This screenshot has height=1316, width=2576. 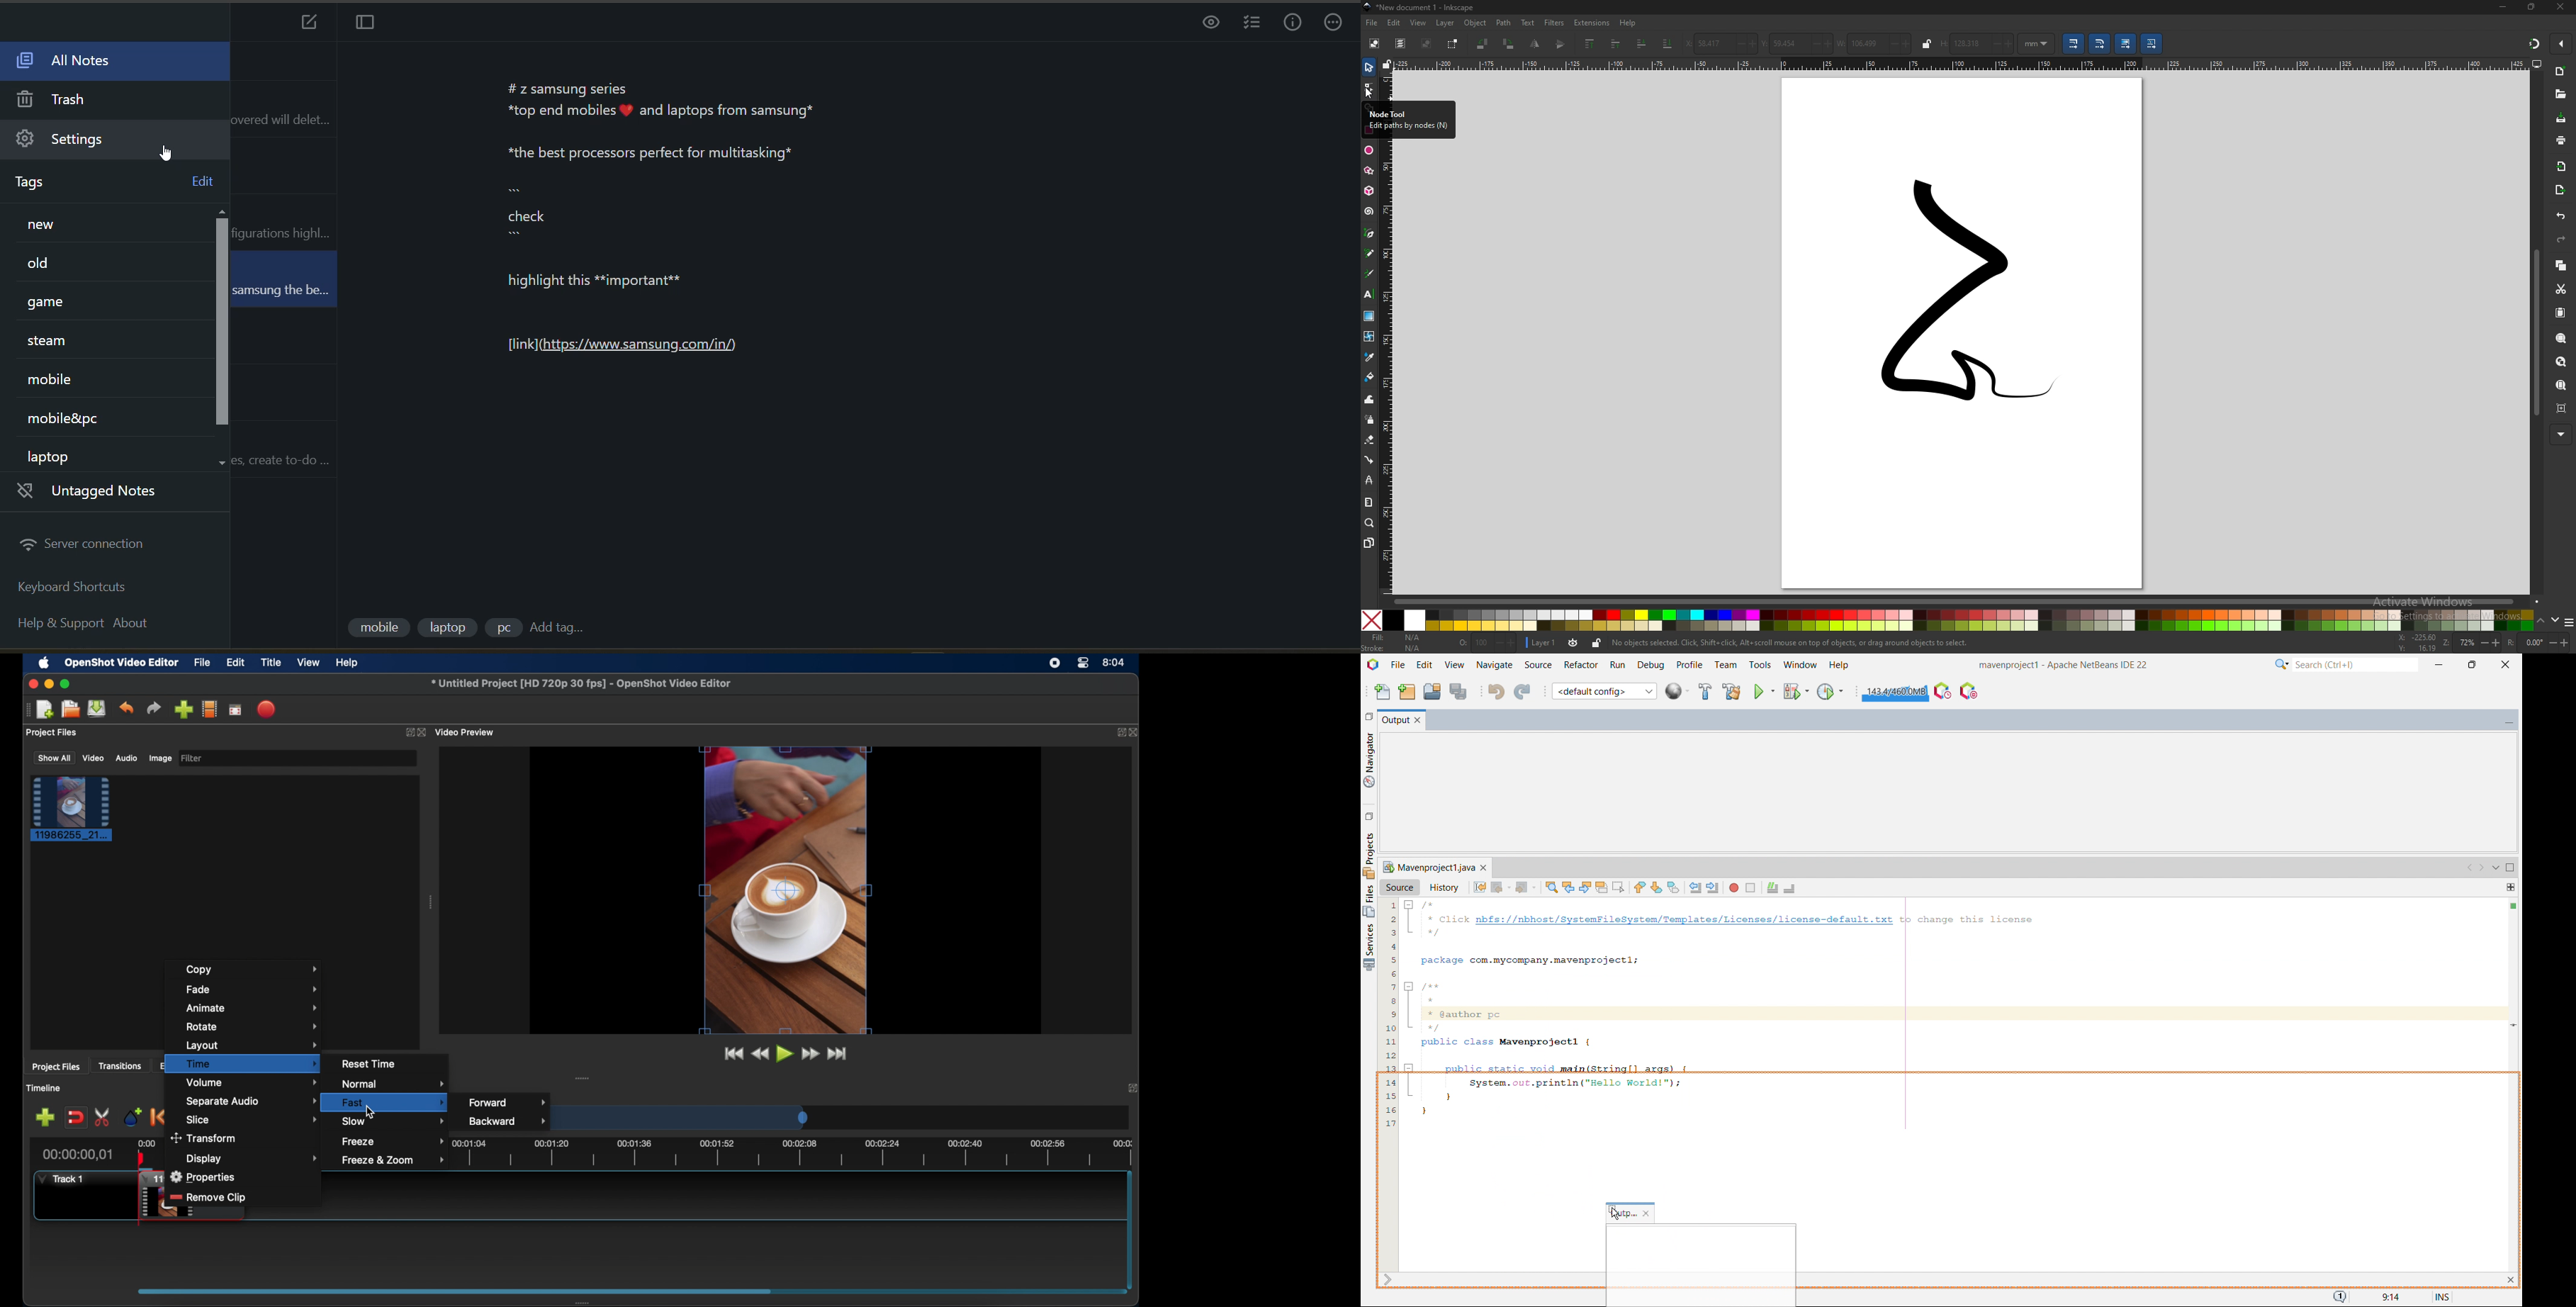 What do you see at coordinates (46, 709) in the screenshot?
I see `new project` at bounding box center [46, 709].